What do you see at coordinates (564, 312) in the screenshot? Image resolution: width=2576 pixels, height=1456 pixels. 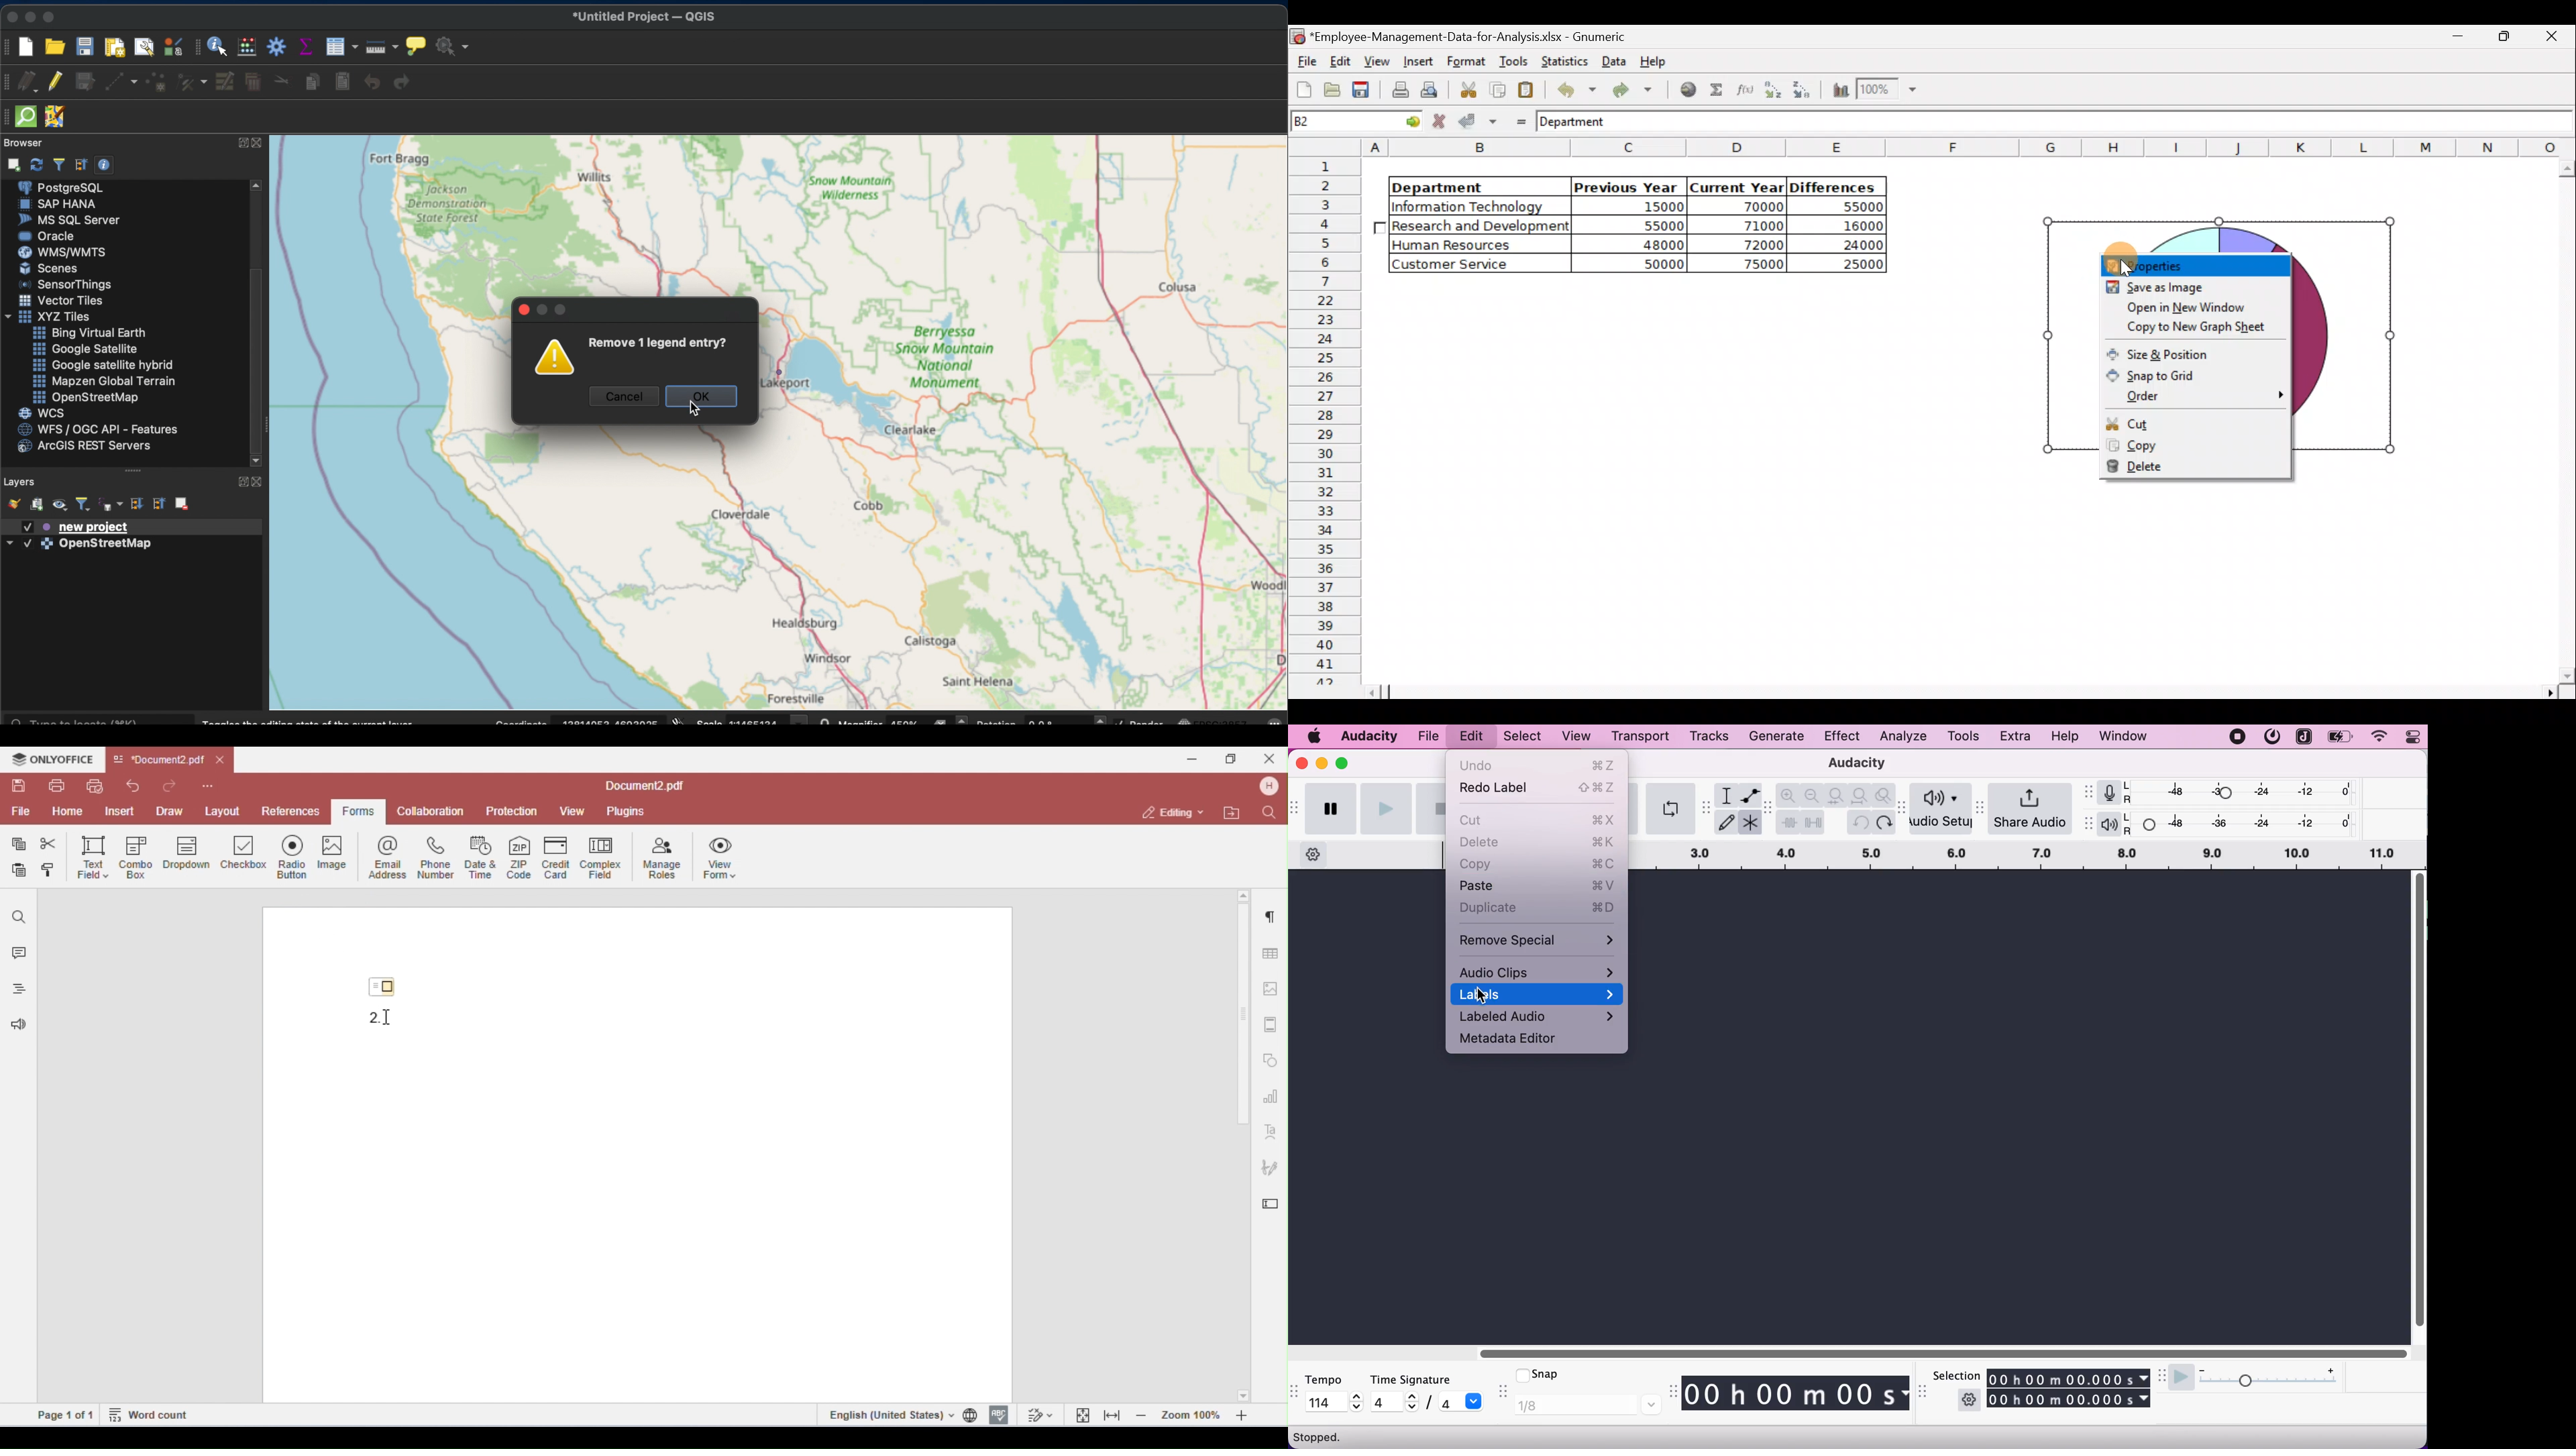 I see `inactive maximize button` at bounding box center [564, 312].